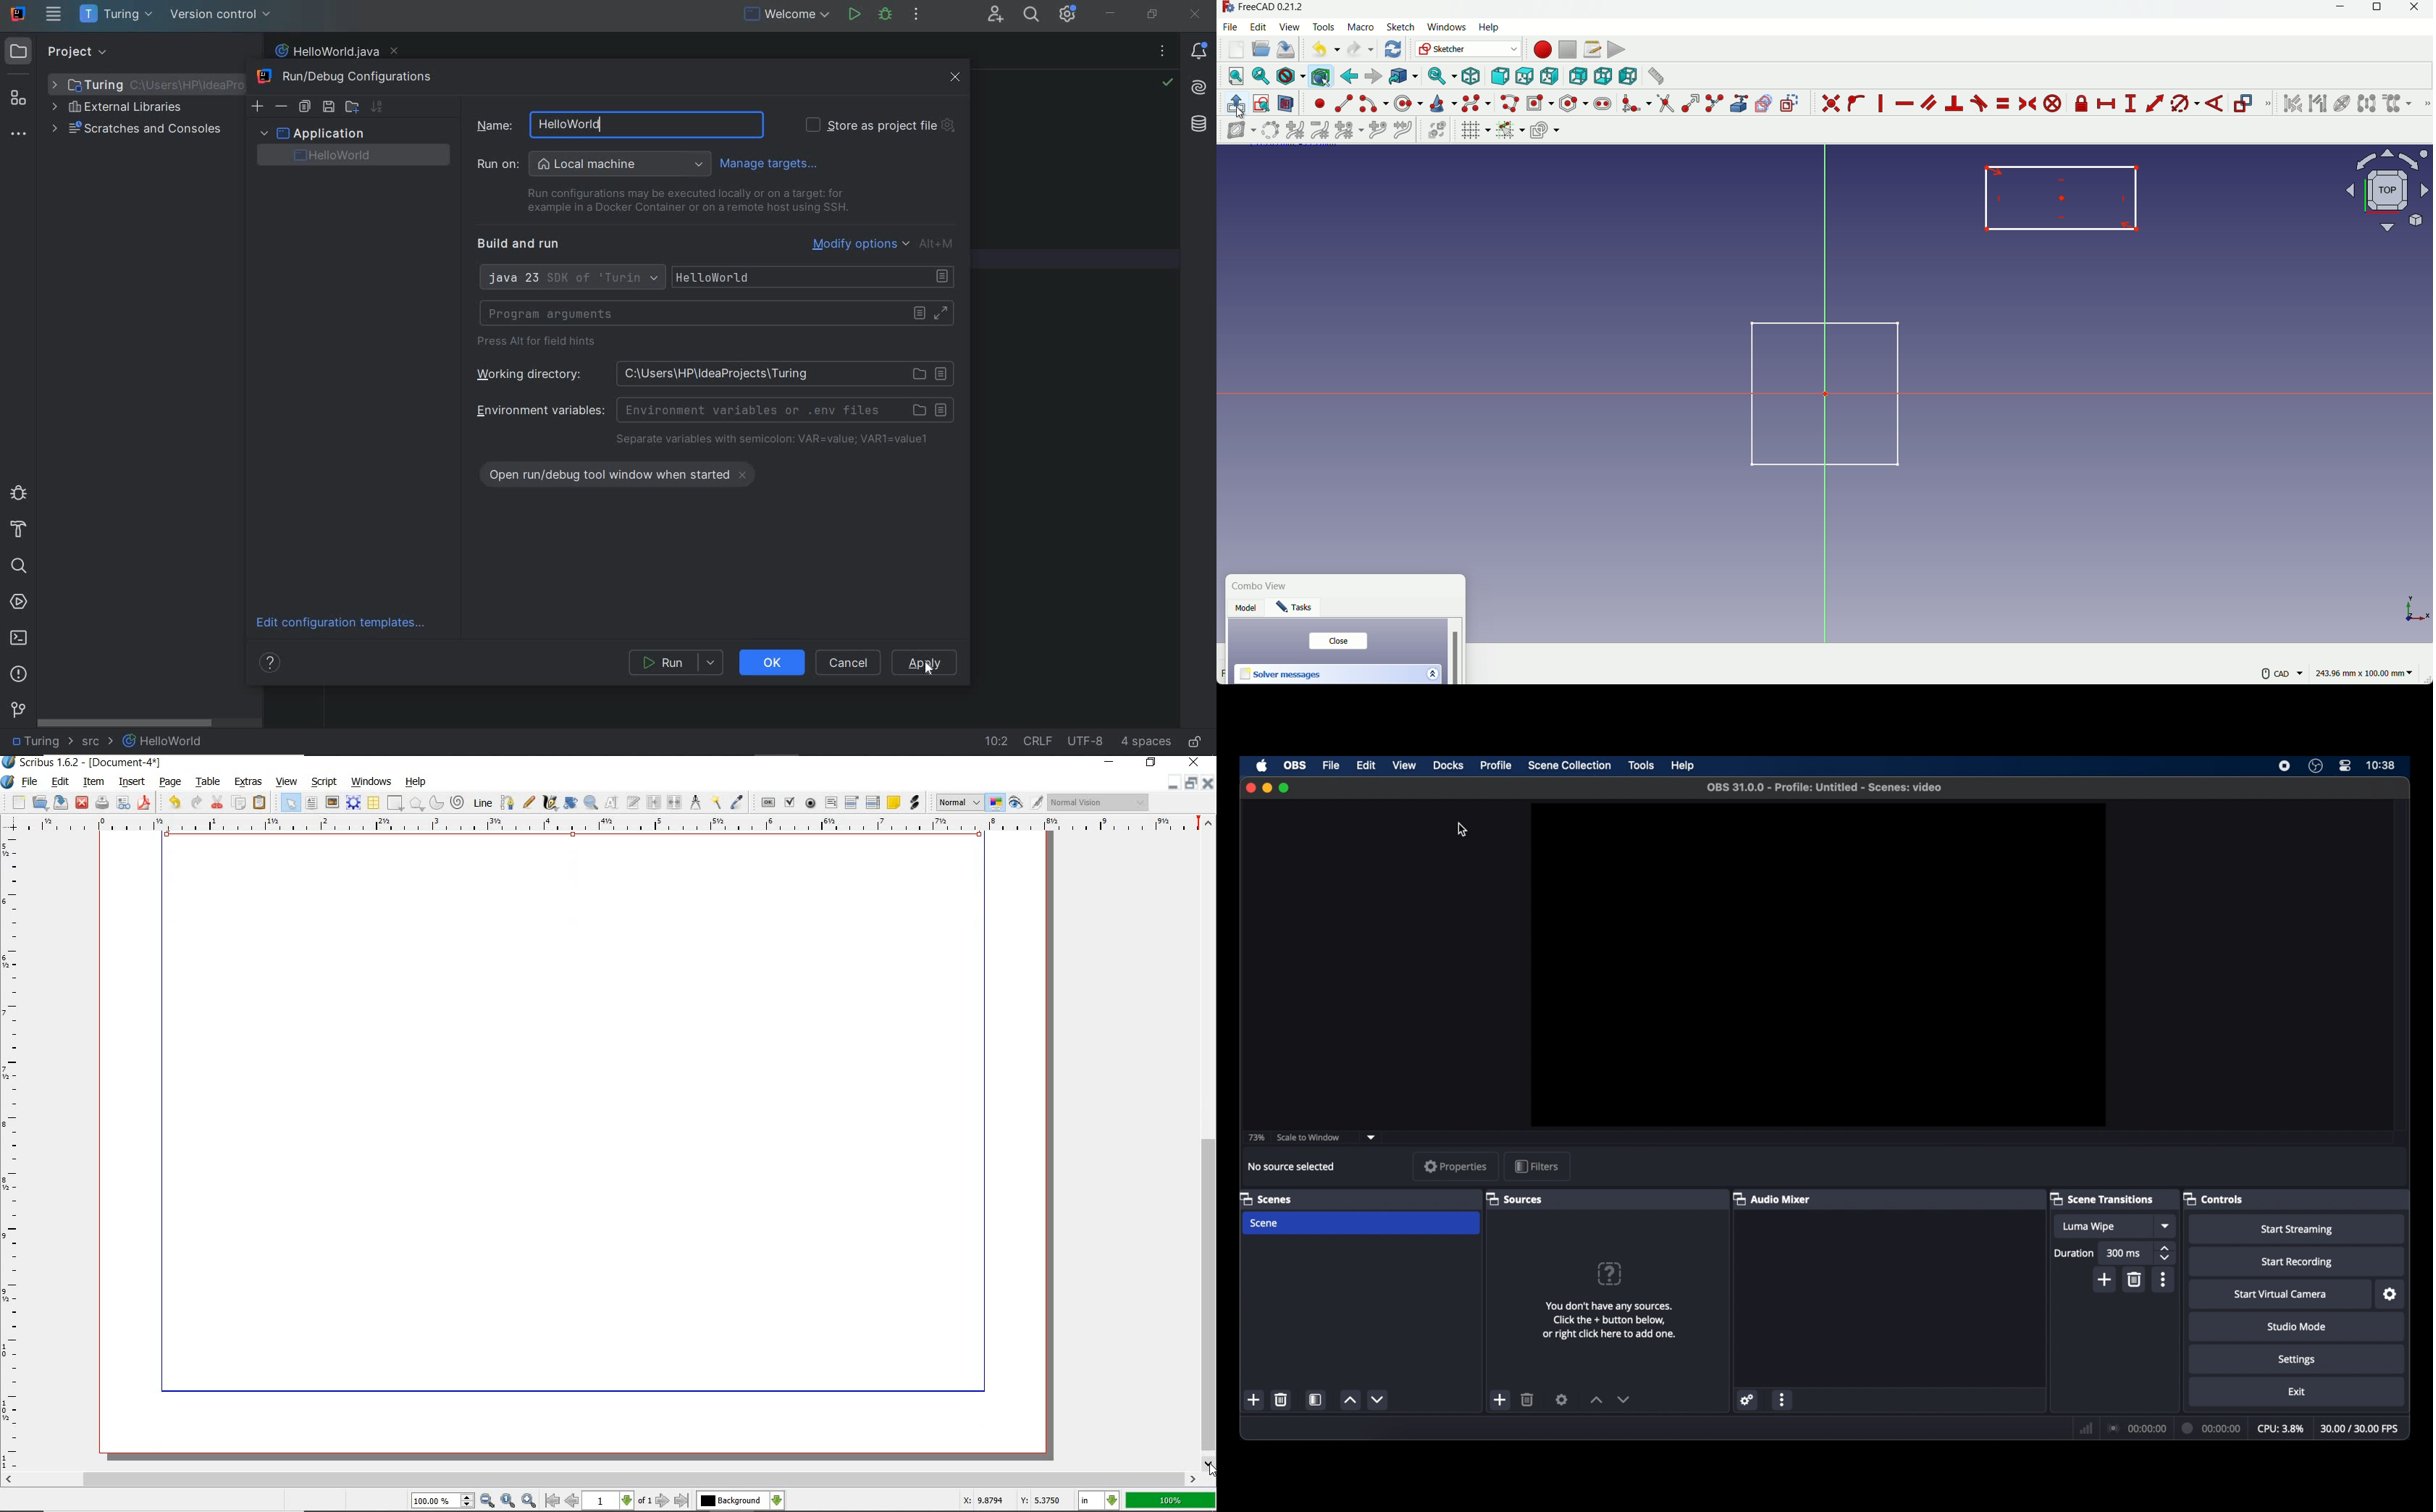 Image resolution: width=2436 pixels, height=1512 pixels. Describe the element at coordinates (601, 1479) in the screenshot. I see `scrollbar` at that location.